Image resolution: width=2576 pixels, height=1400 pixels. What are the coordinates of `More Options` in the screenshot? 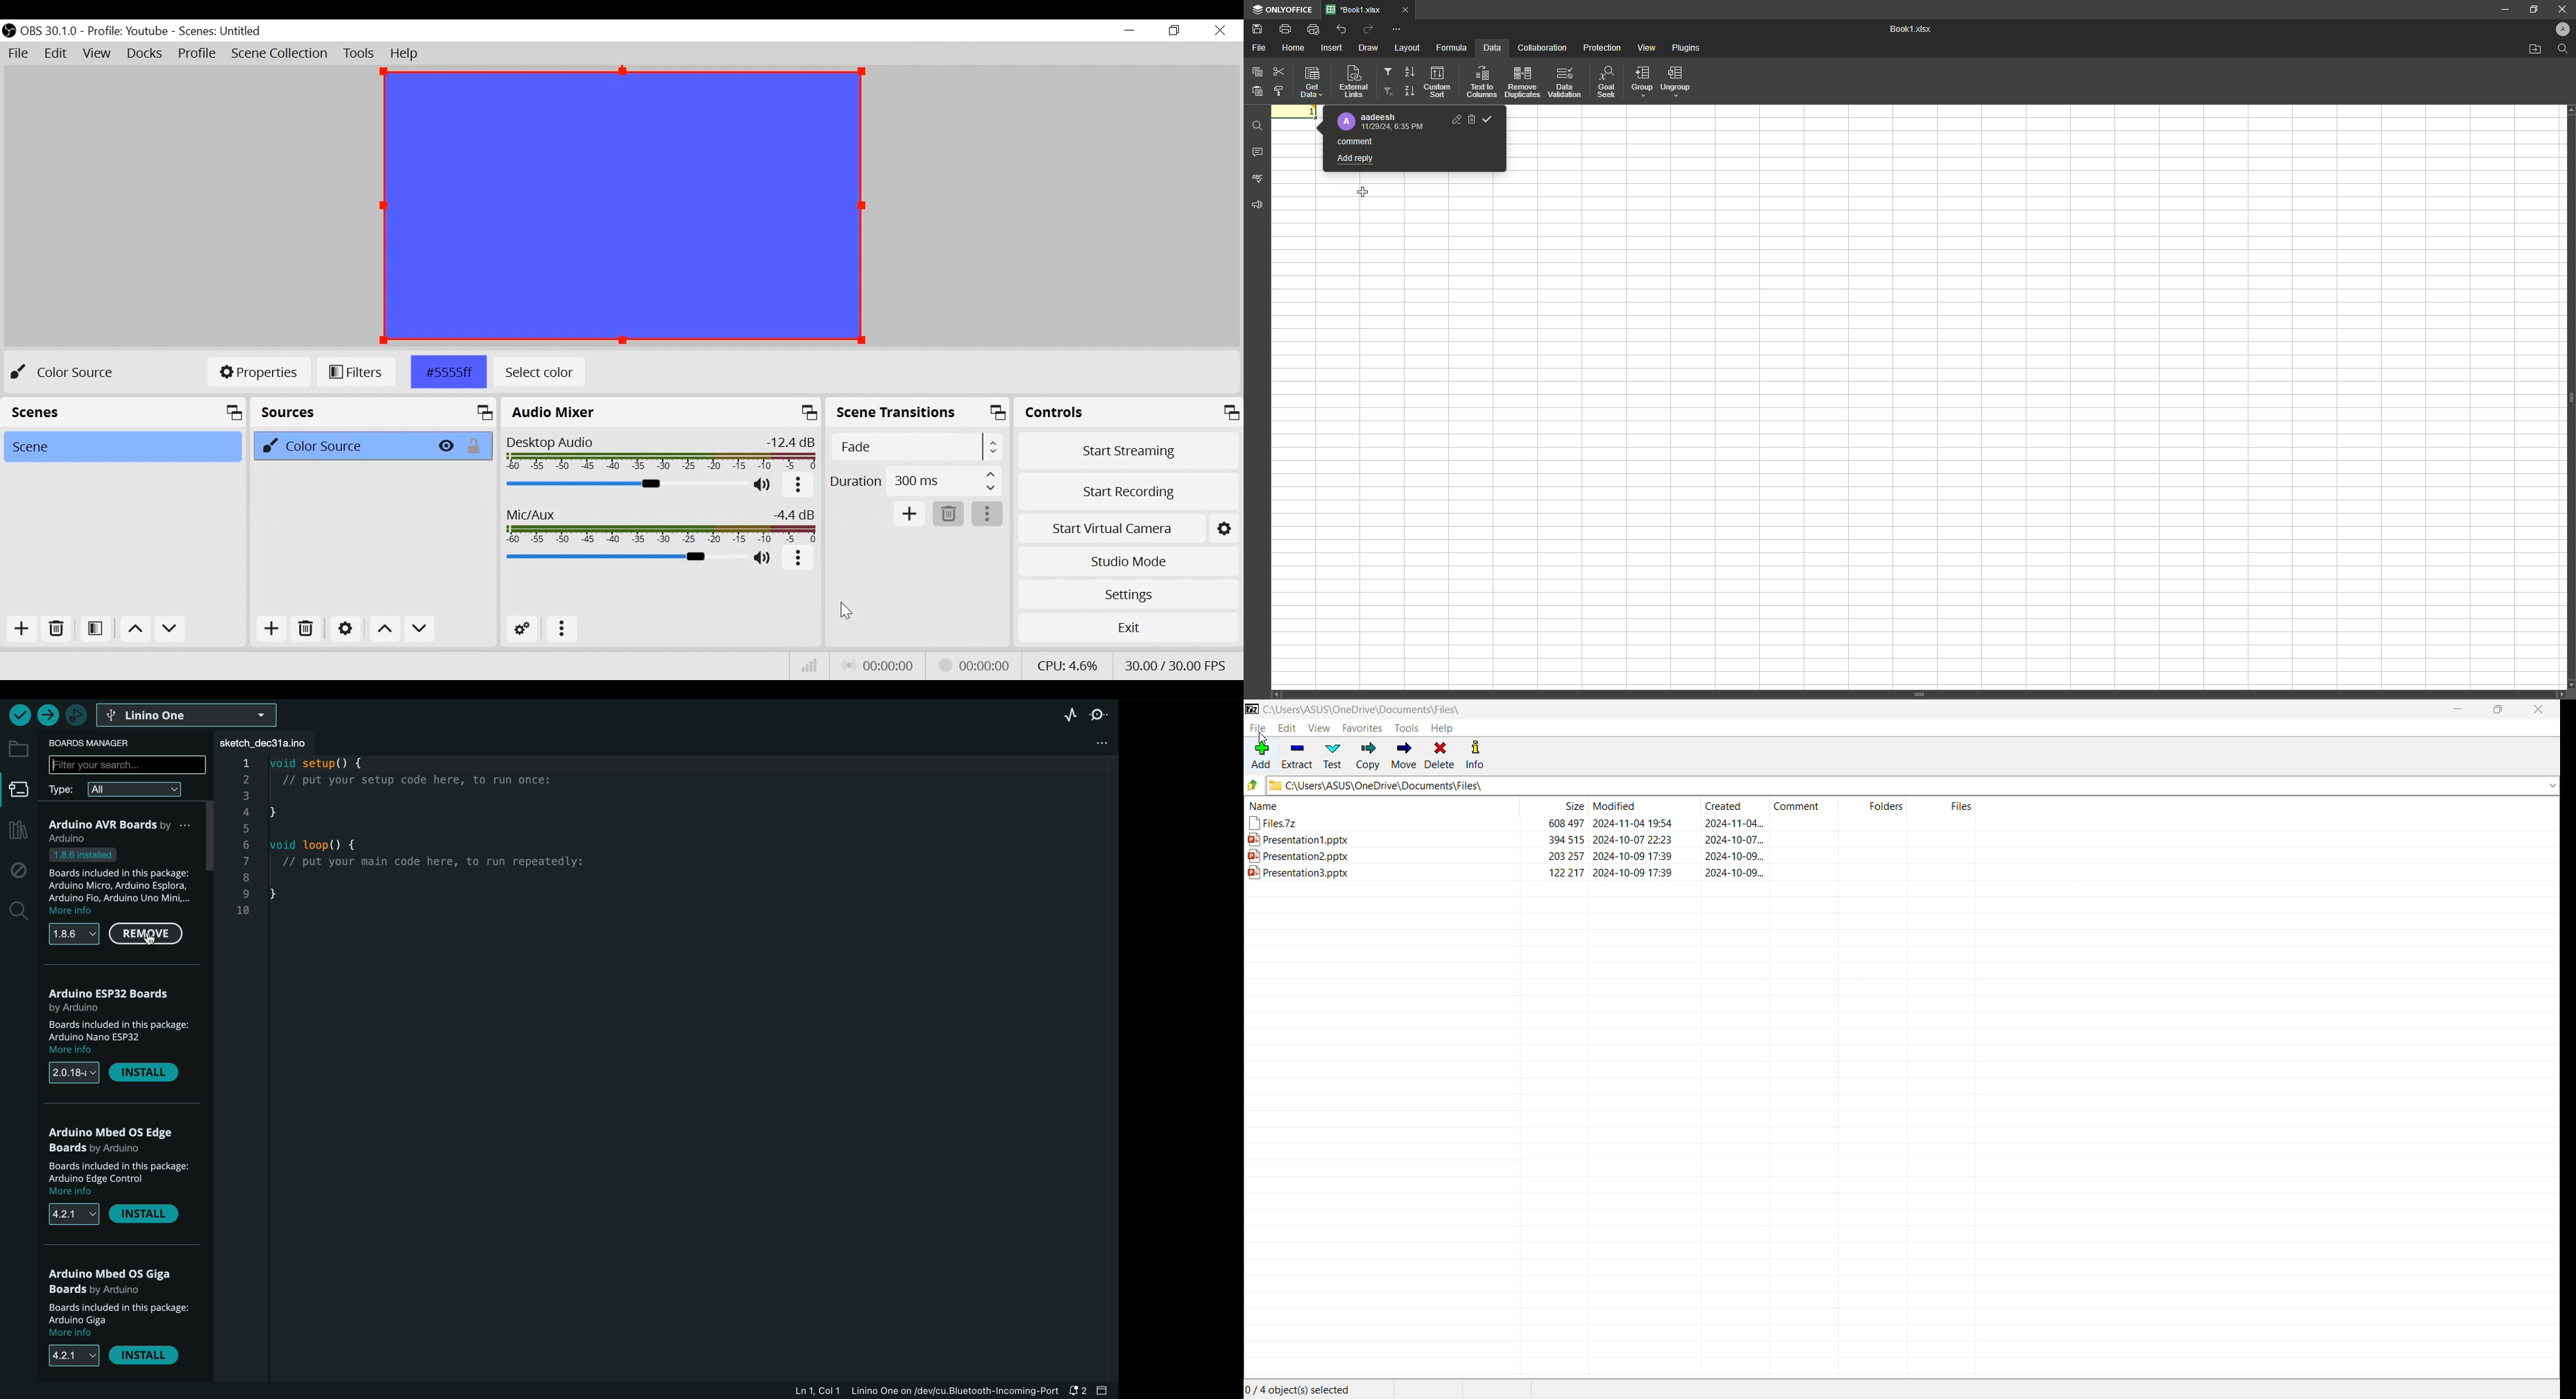 It's located at (565, 627).